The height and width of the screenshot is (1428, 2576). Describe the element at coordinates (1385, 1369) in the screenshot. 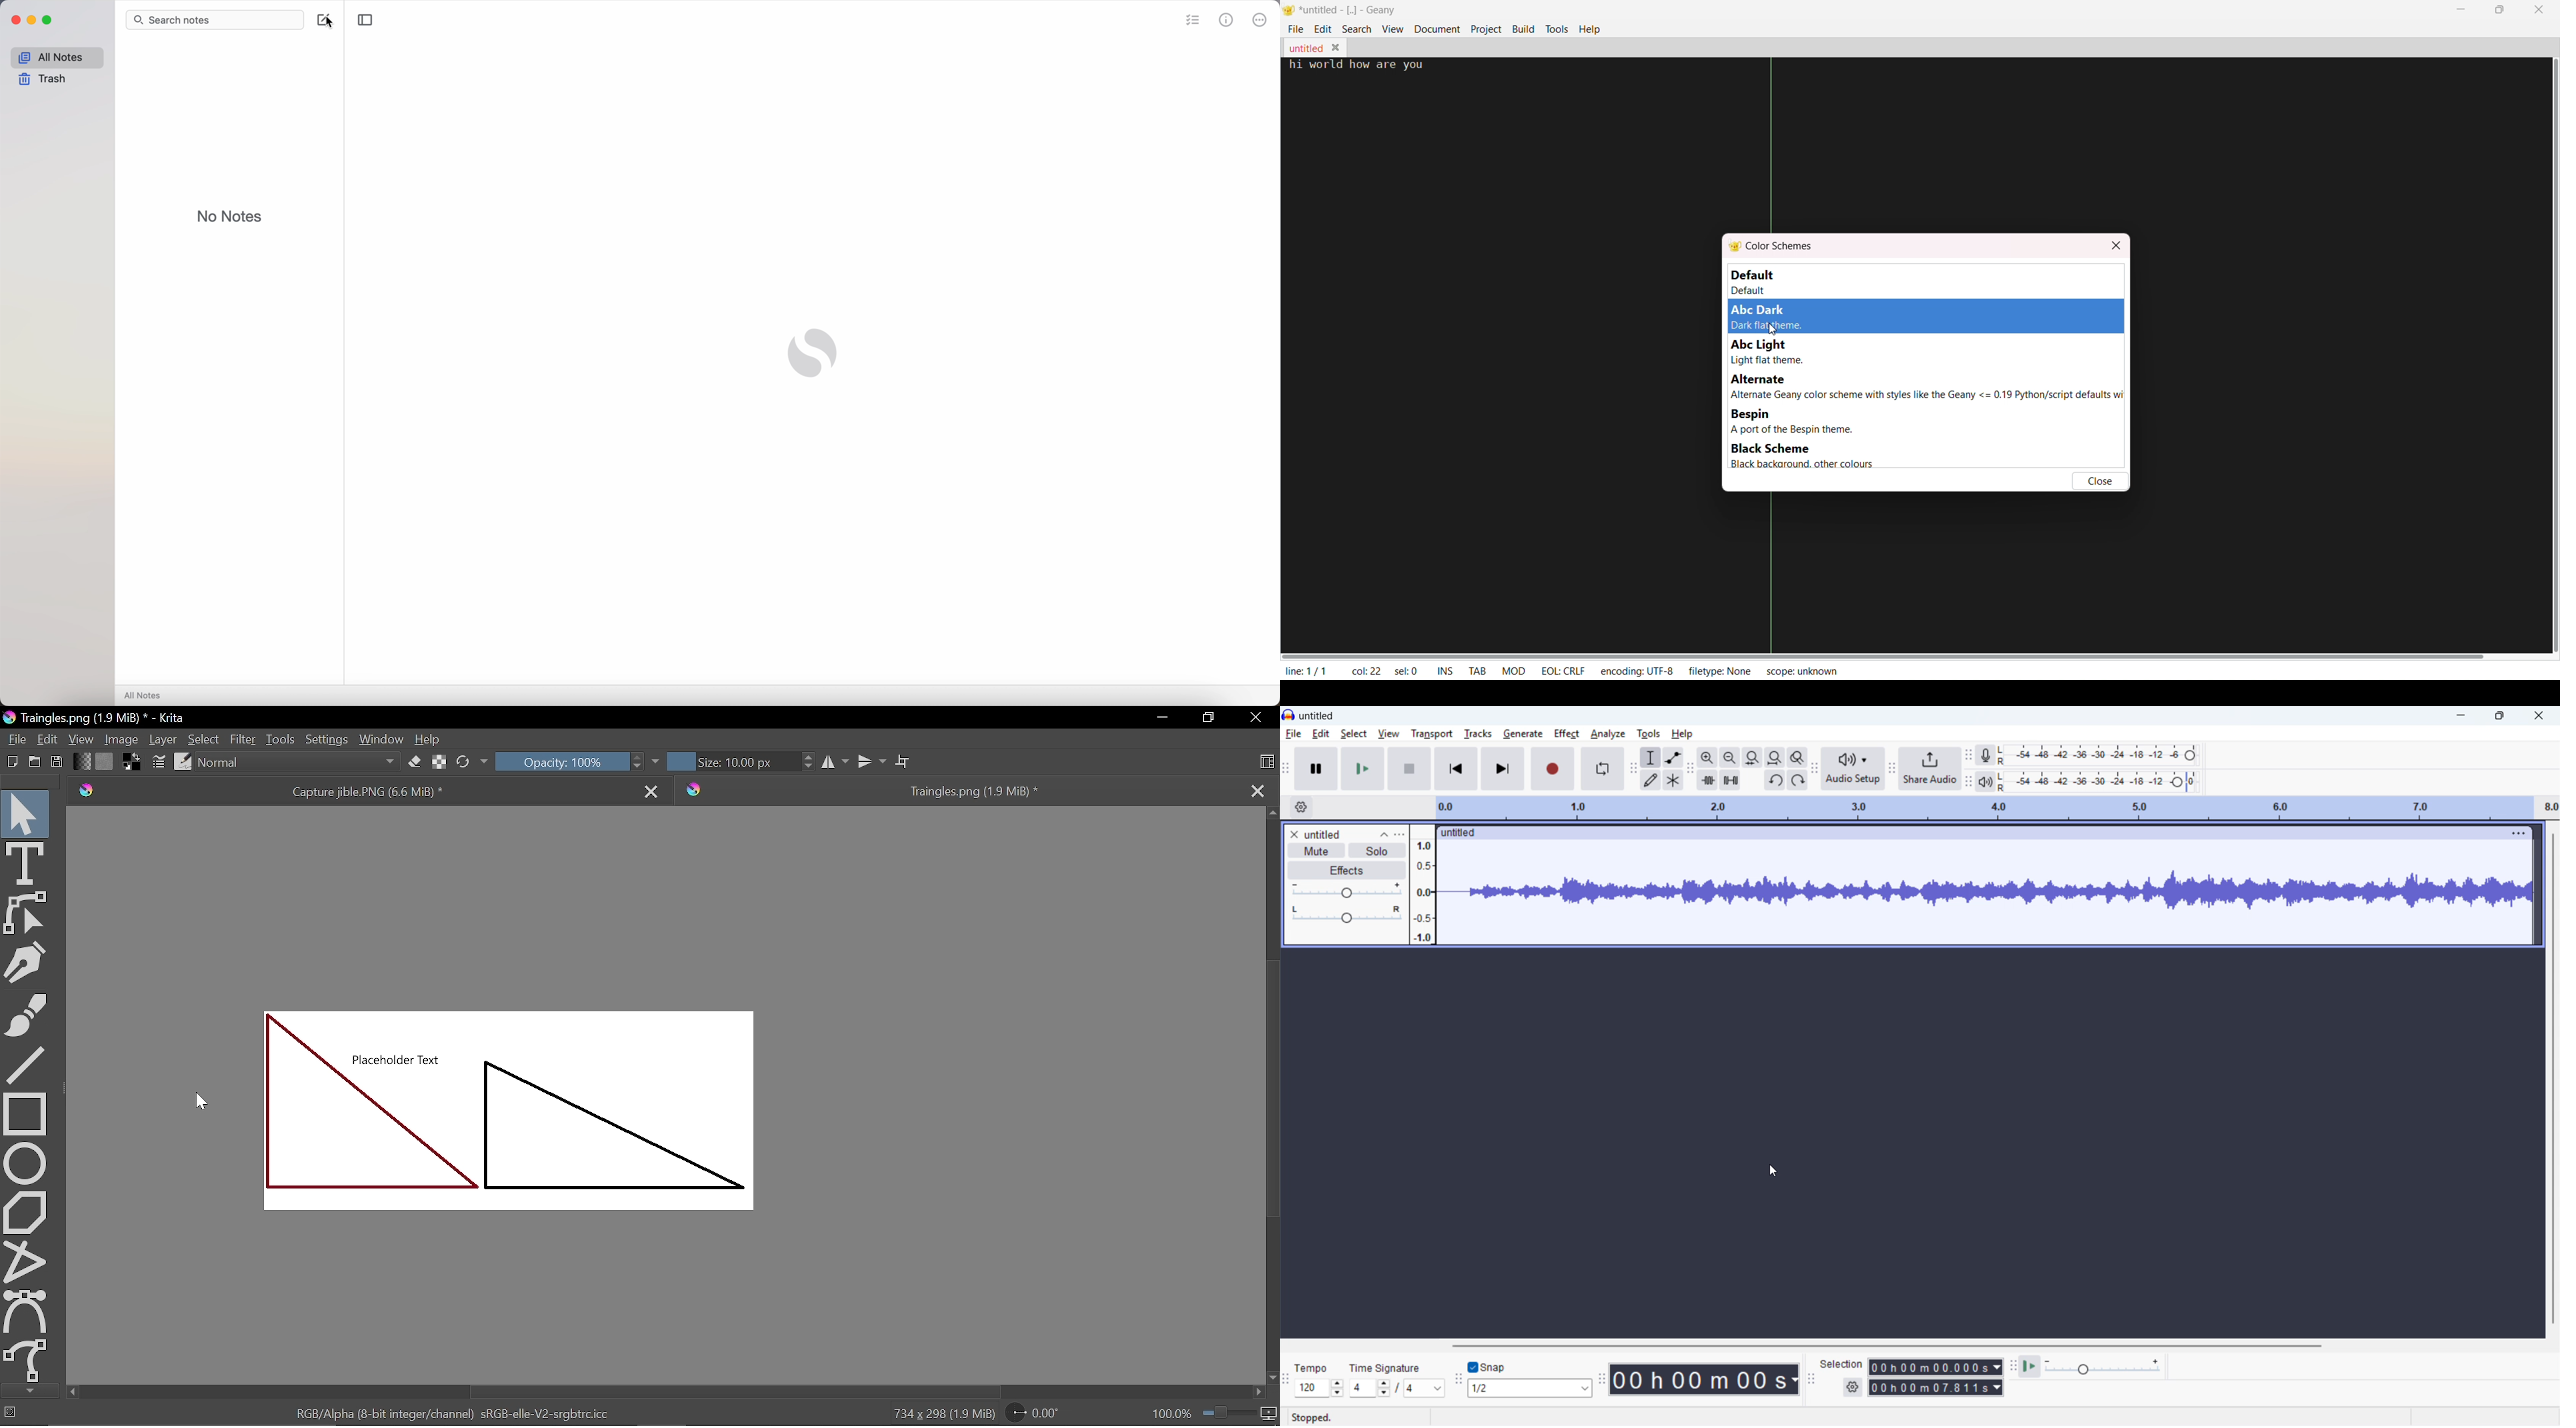

I see `time signature` at that location.